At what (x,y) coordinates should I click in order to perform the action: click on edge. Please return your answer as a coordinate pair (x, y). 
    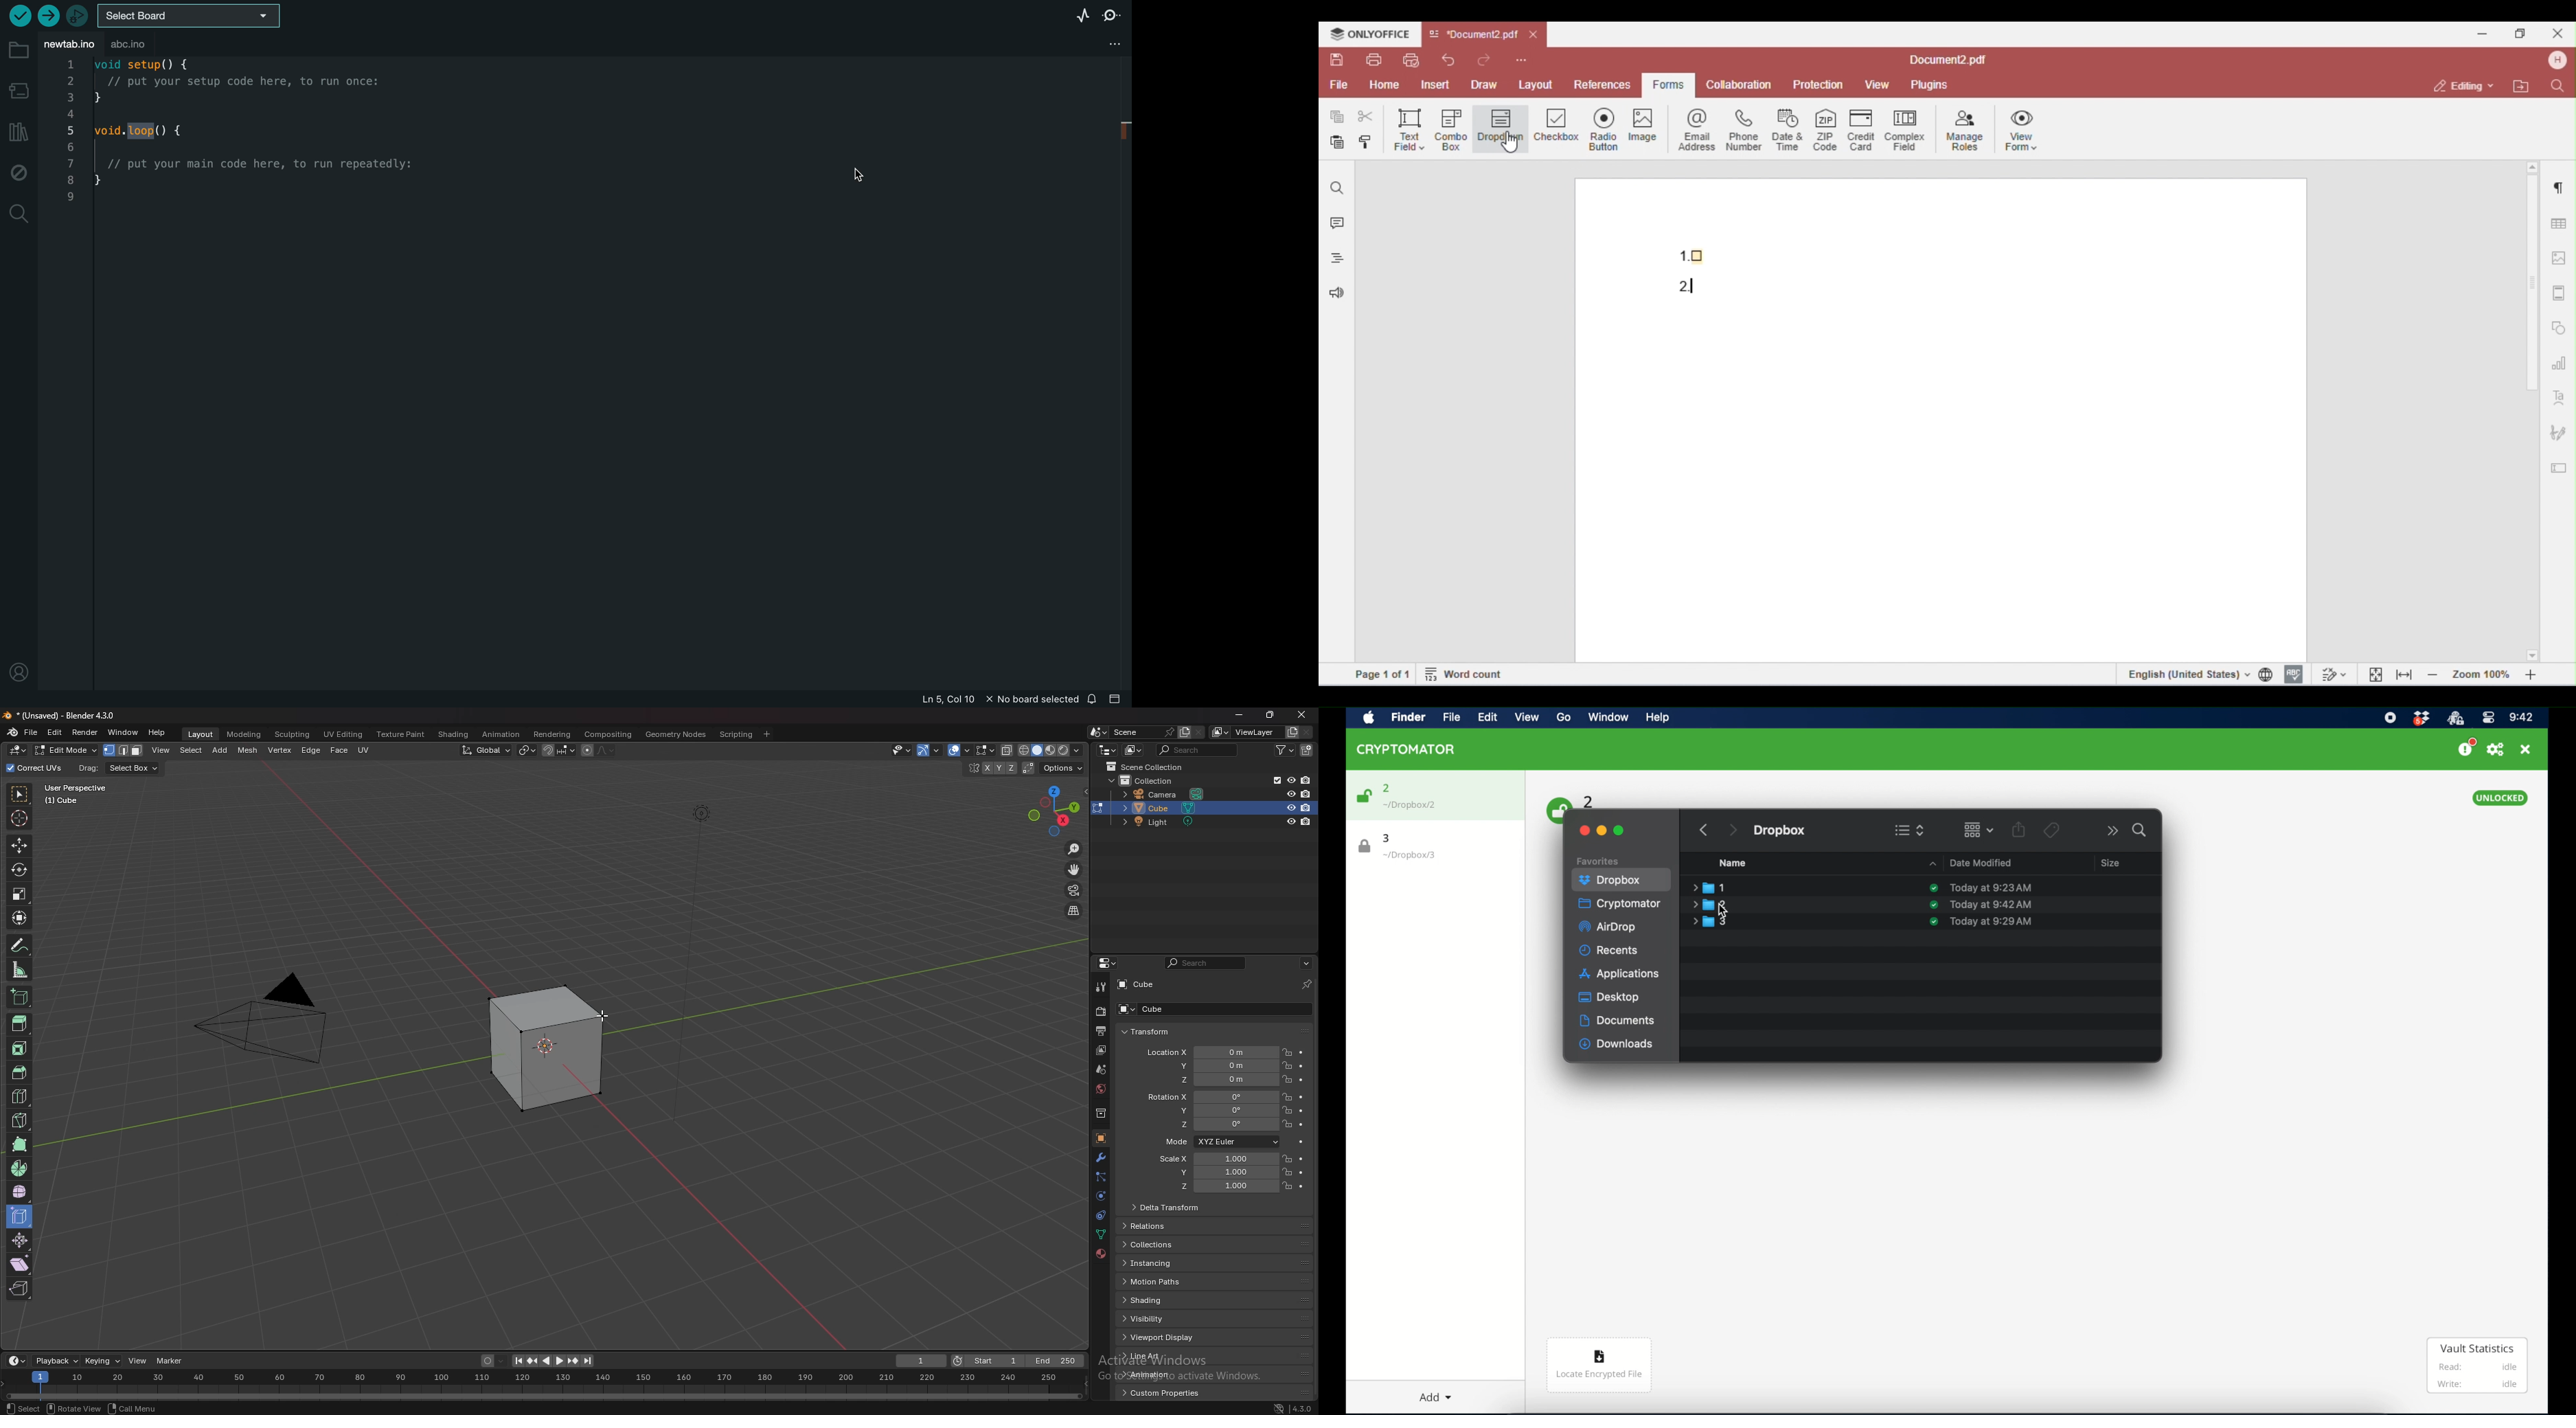
    Looking at the image, I should click on (312, 751).